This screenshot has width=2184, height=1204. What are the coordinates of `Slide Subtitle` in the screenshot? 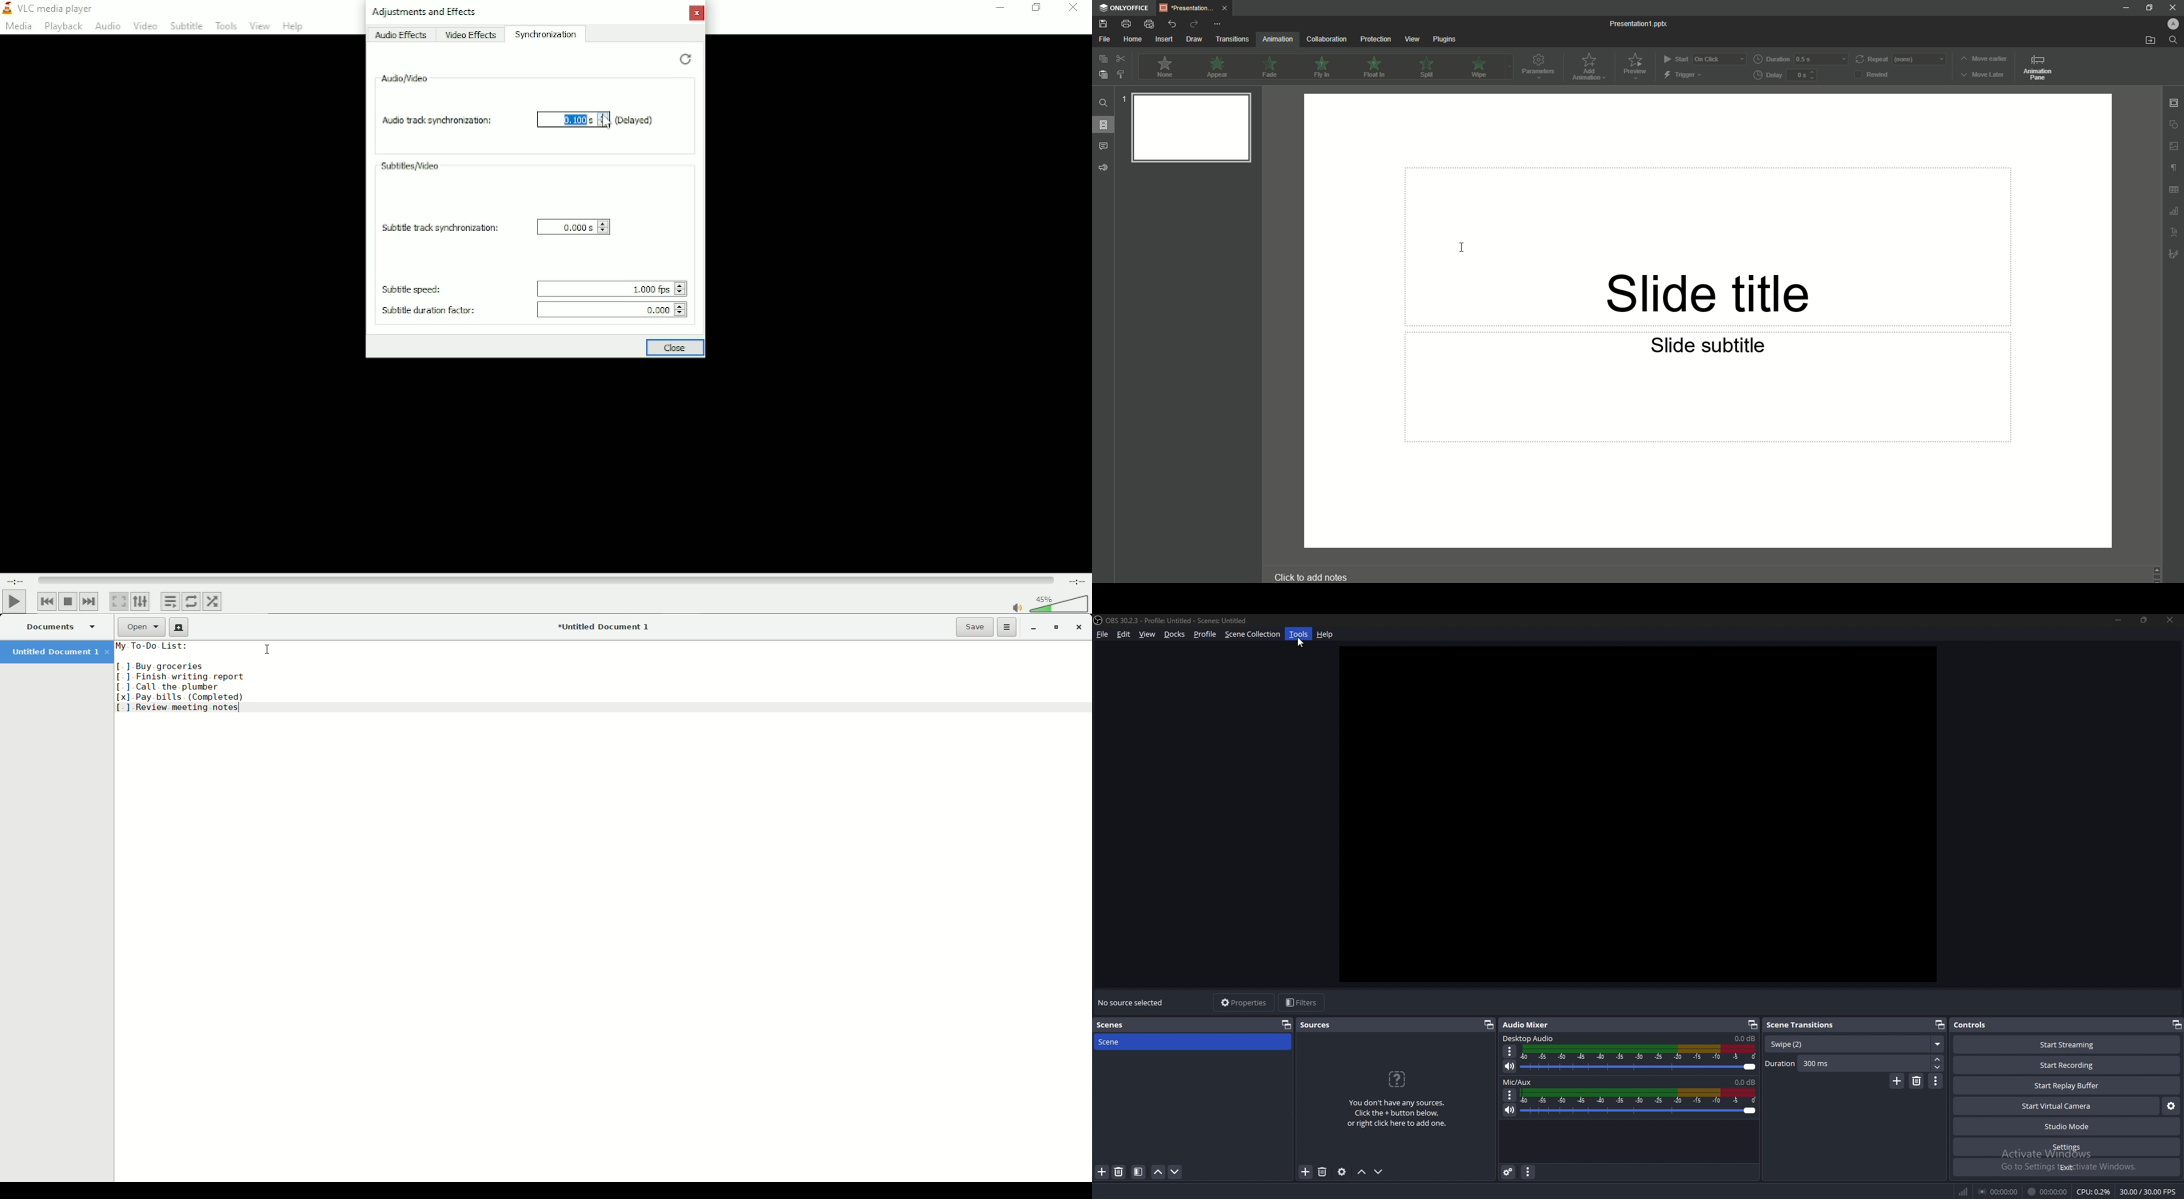 It's located at (1713, 348).